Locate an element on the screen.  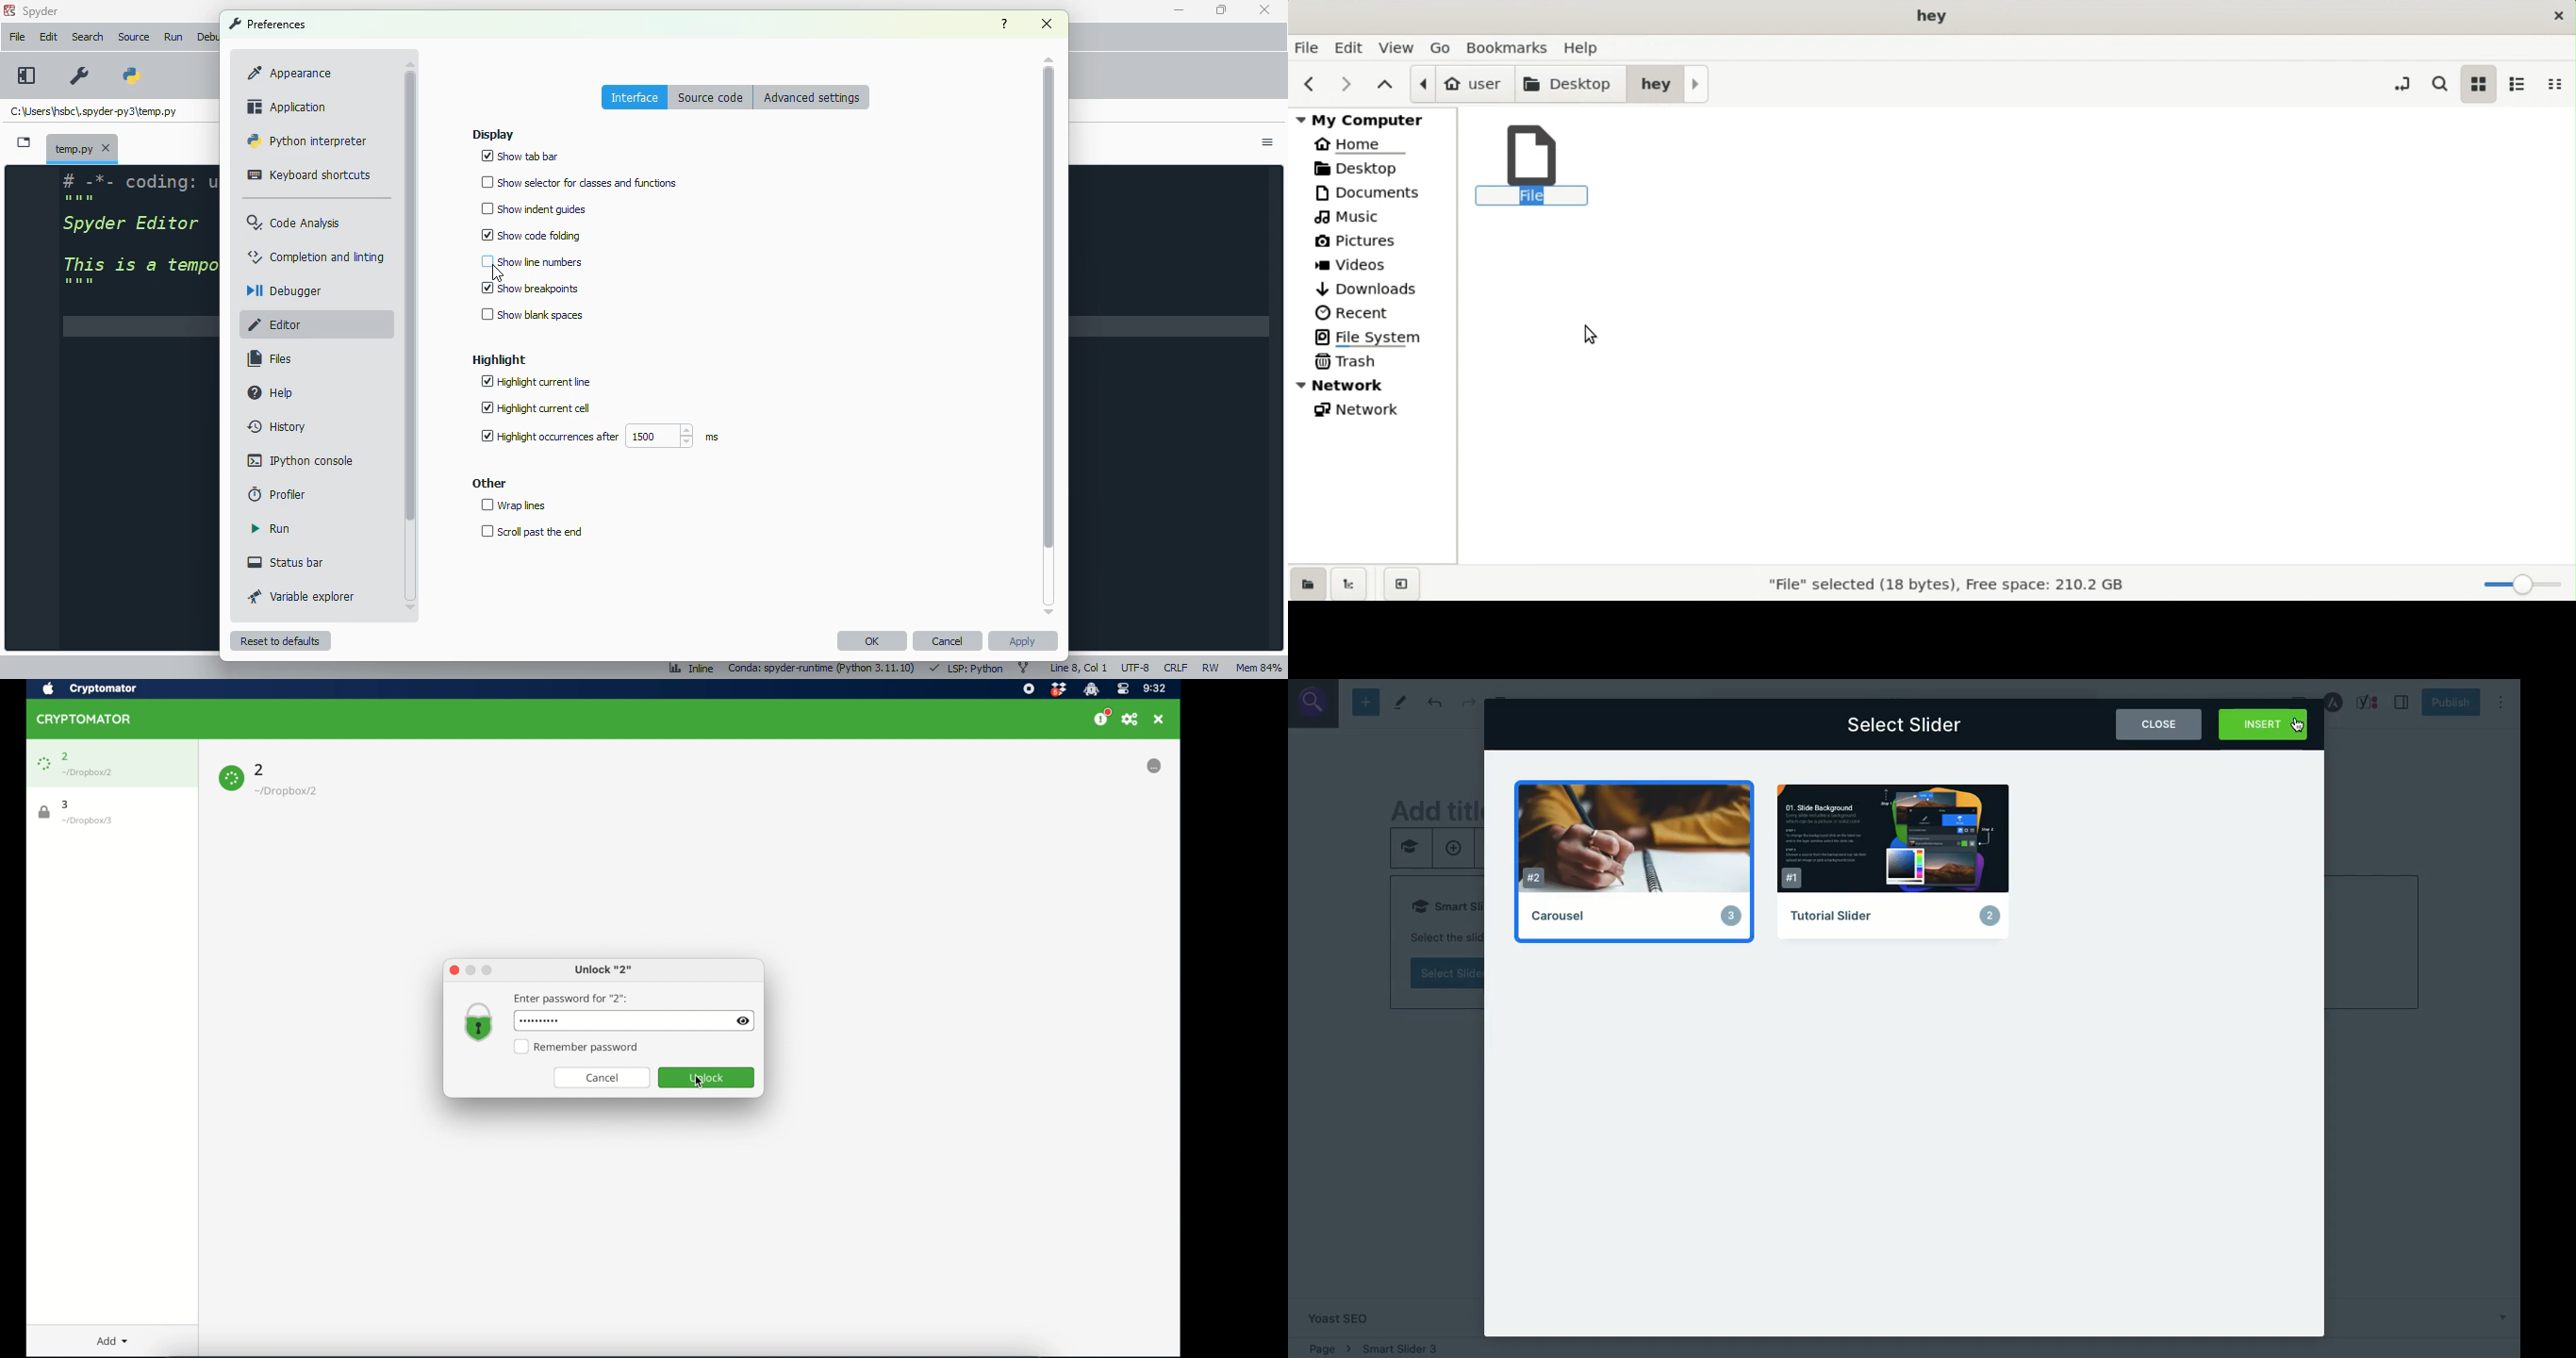
user is located at coordinates (1461, 83).